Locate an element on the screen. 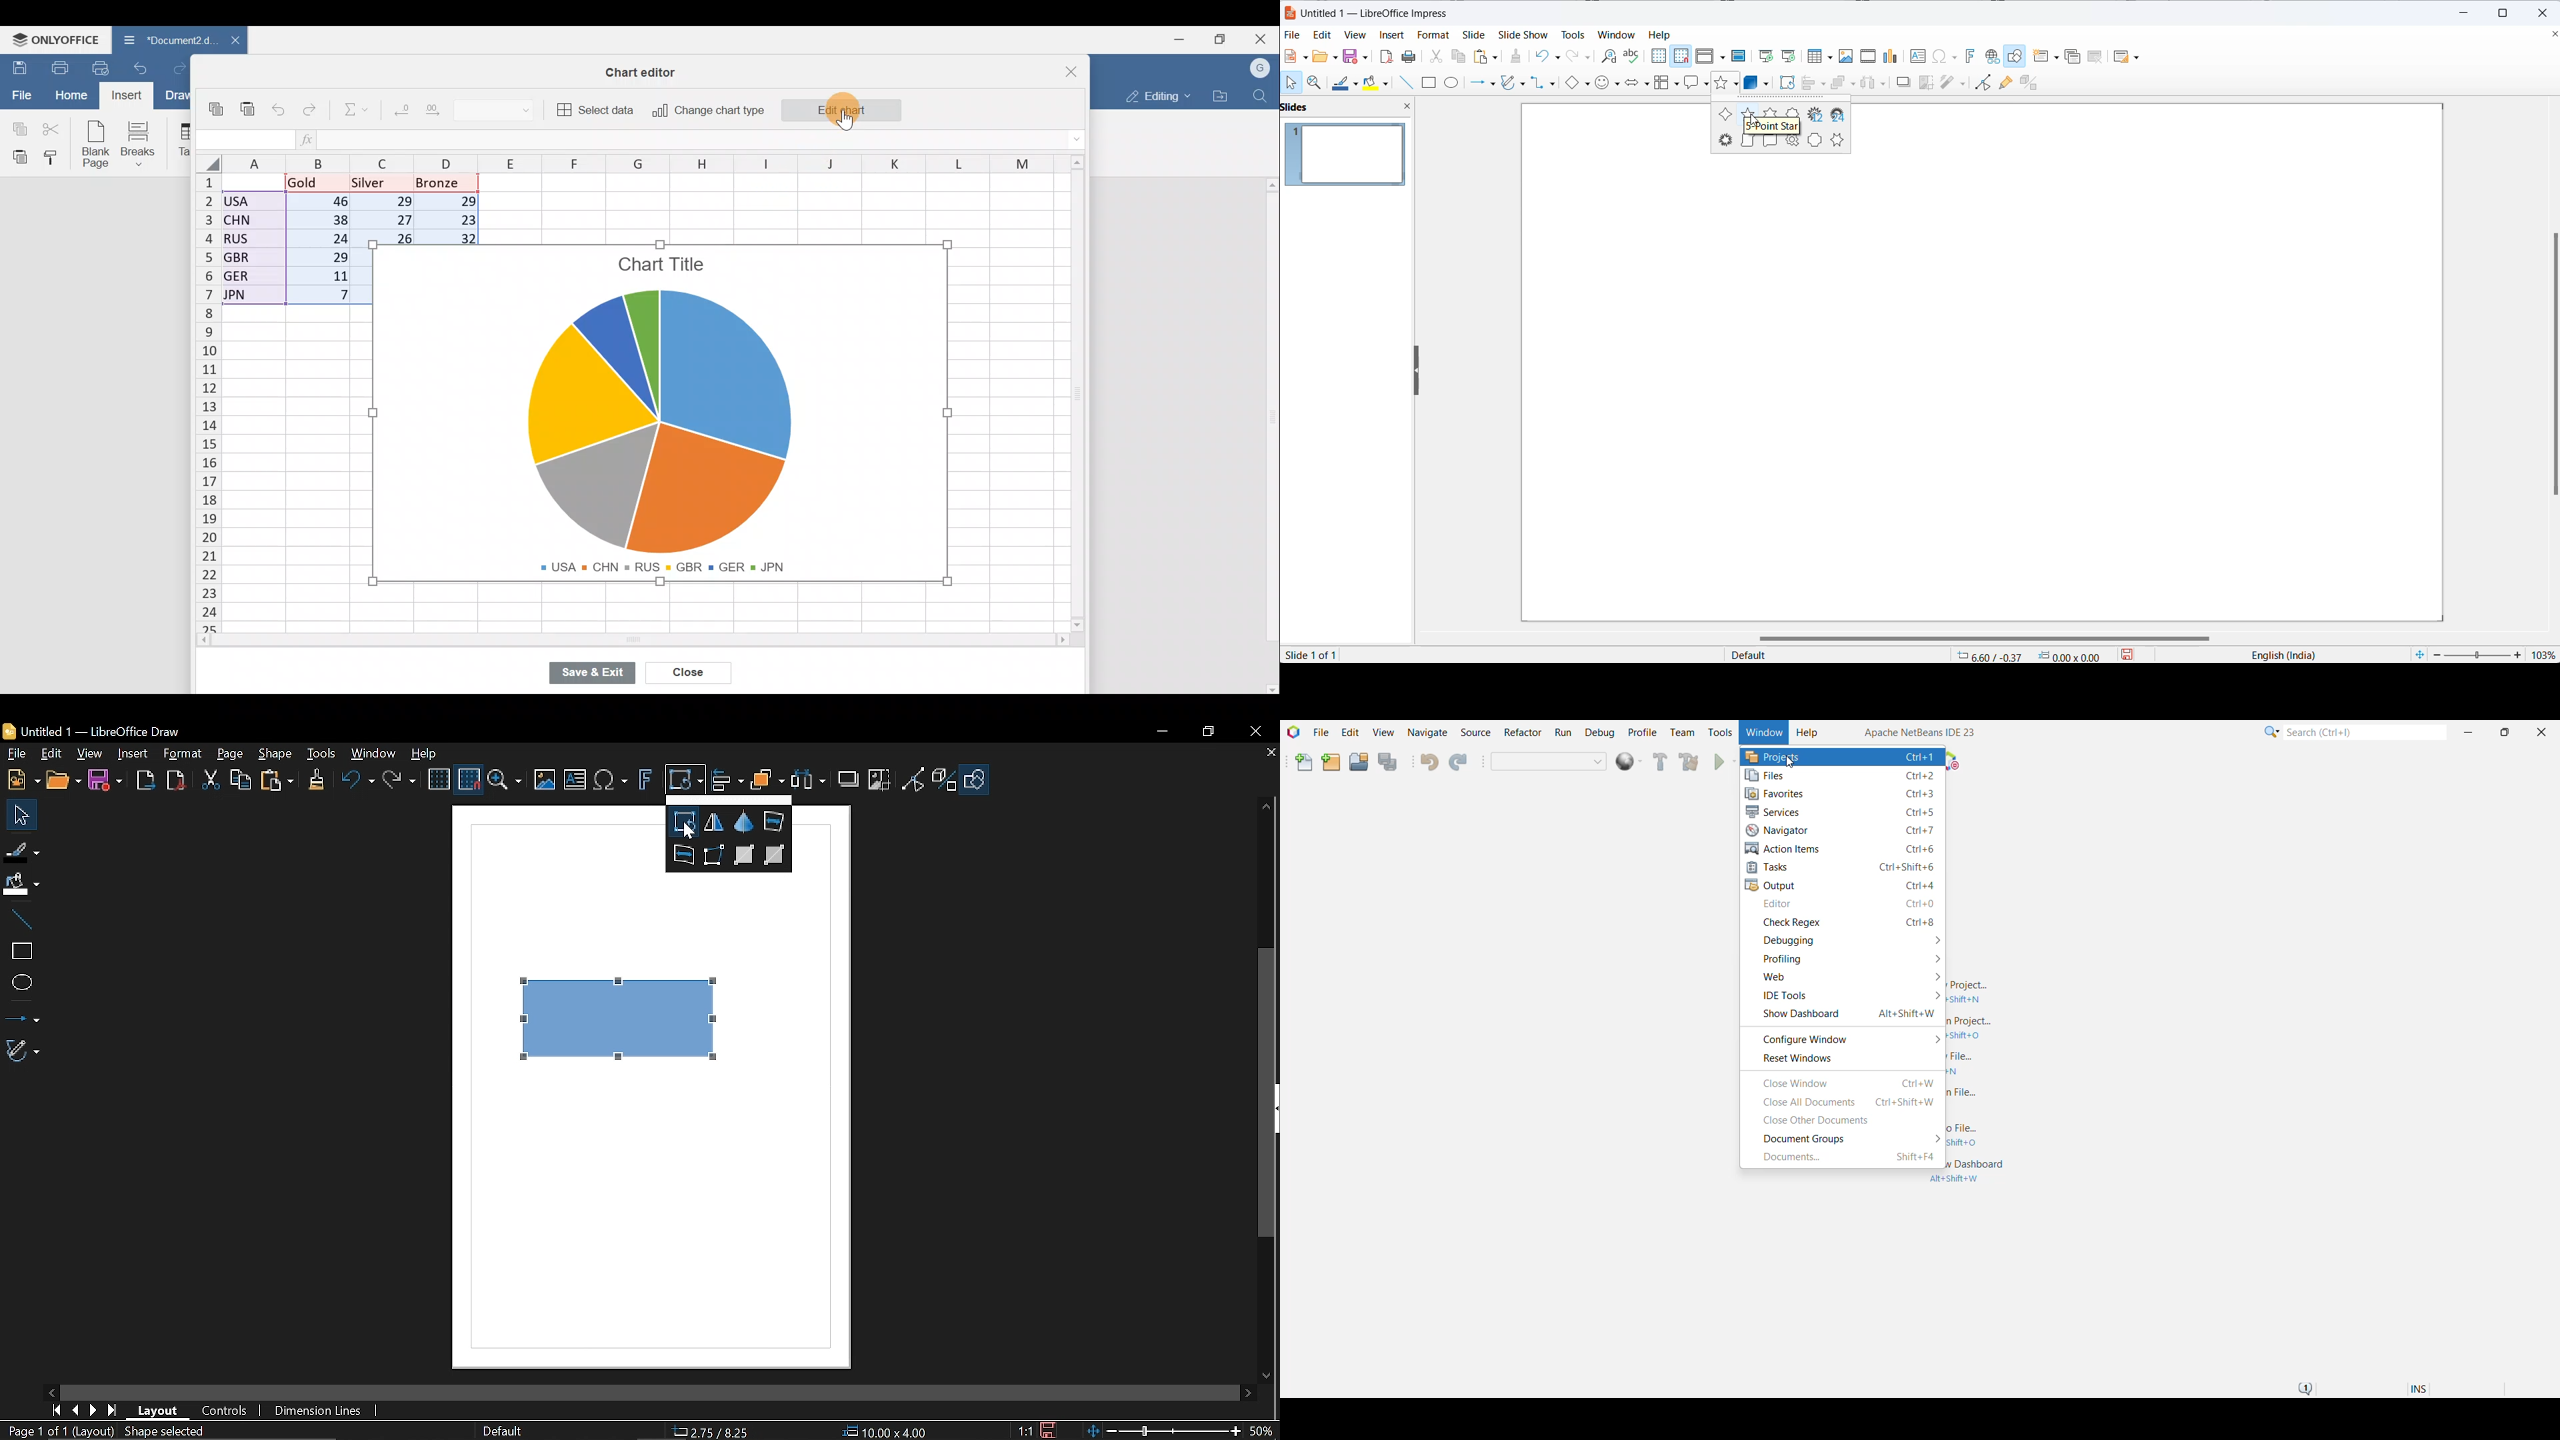  view  is located at coordinates (1351, 36).